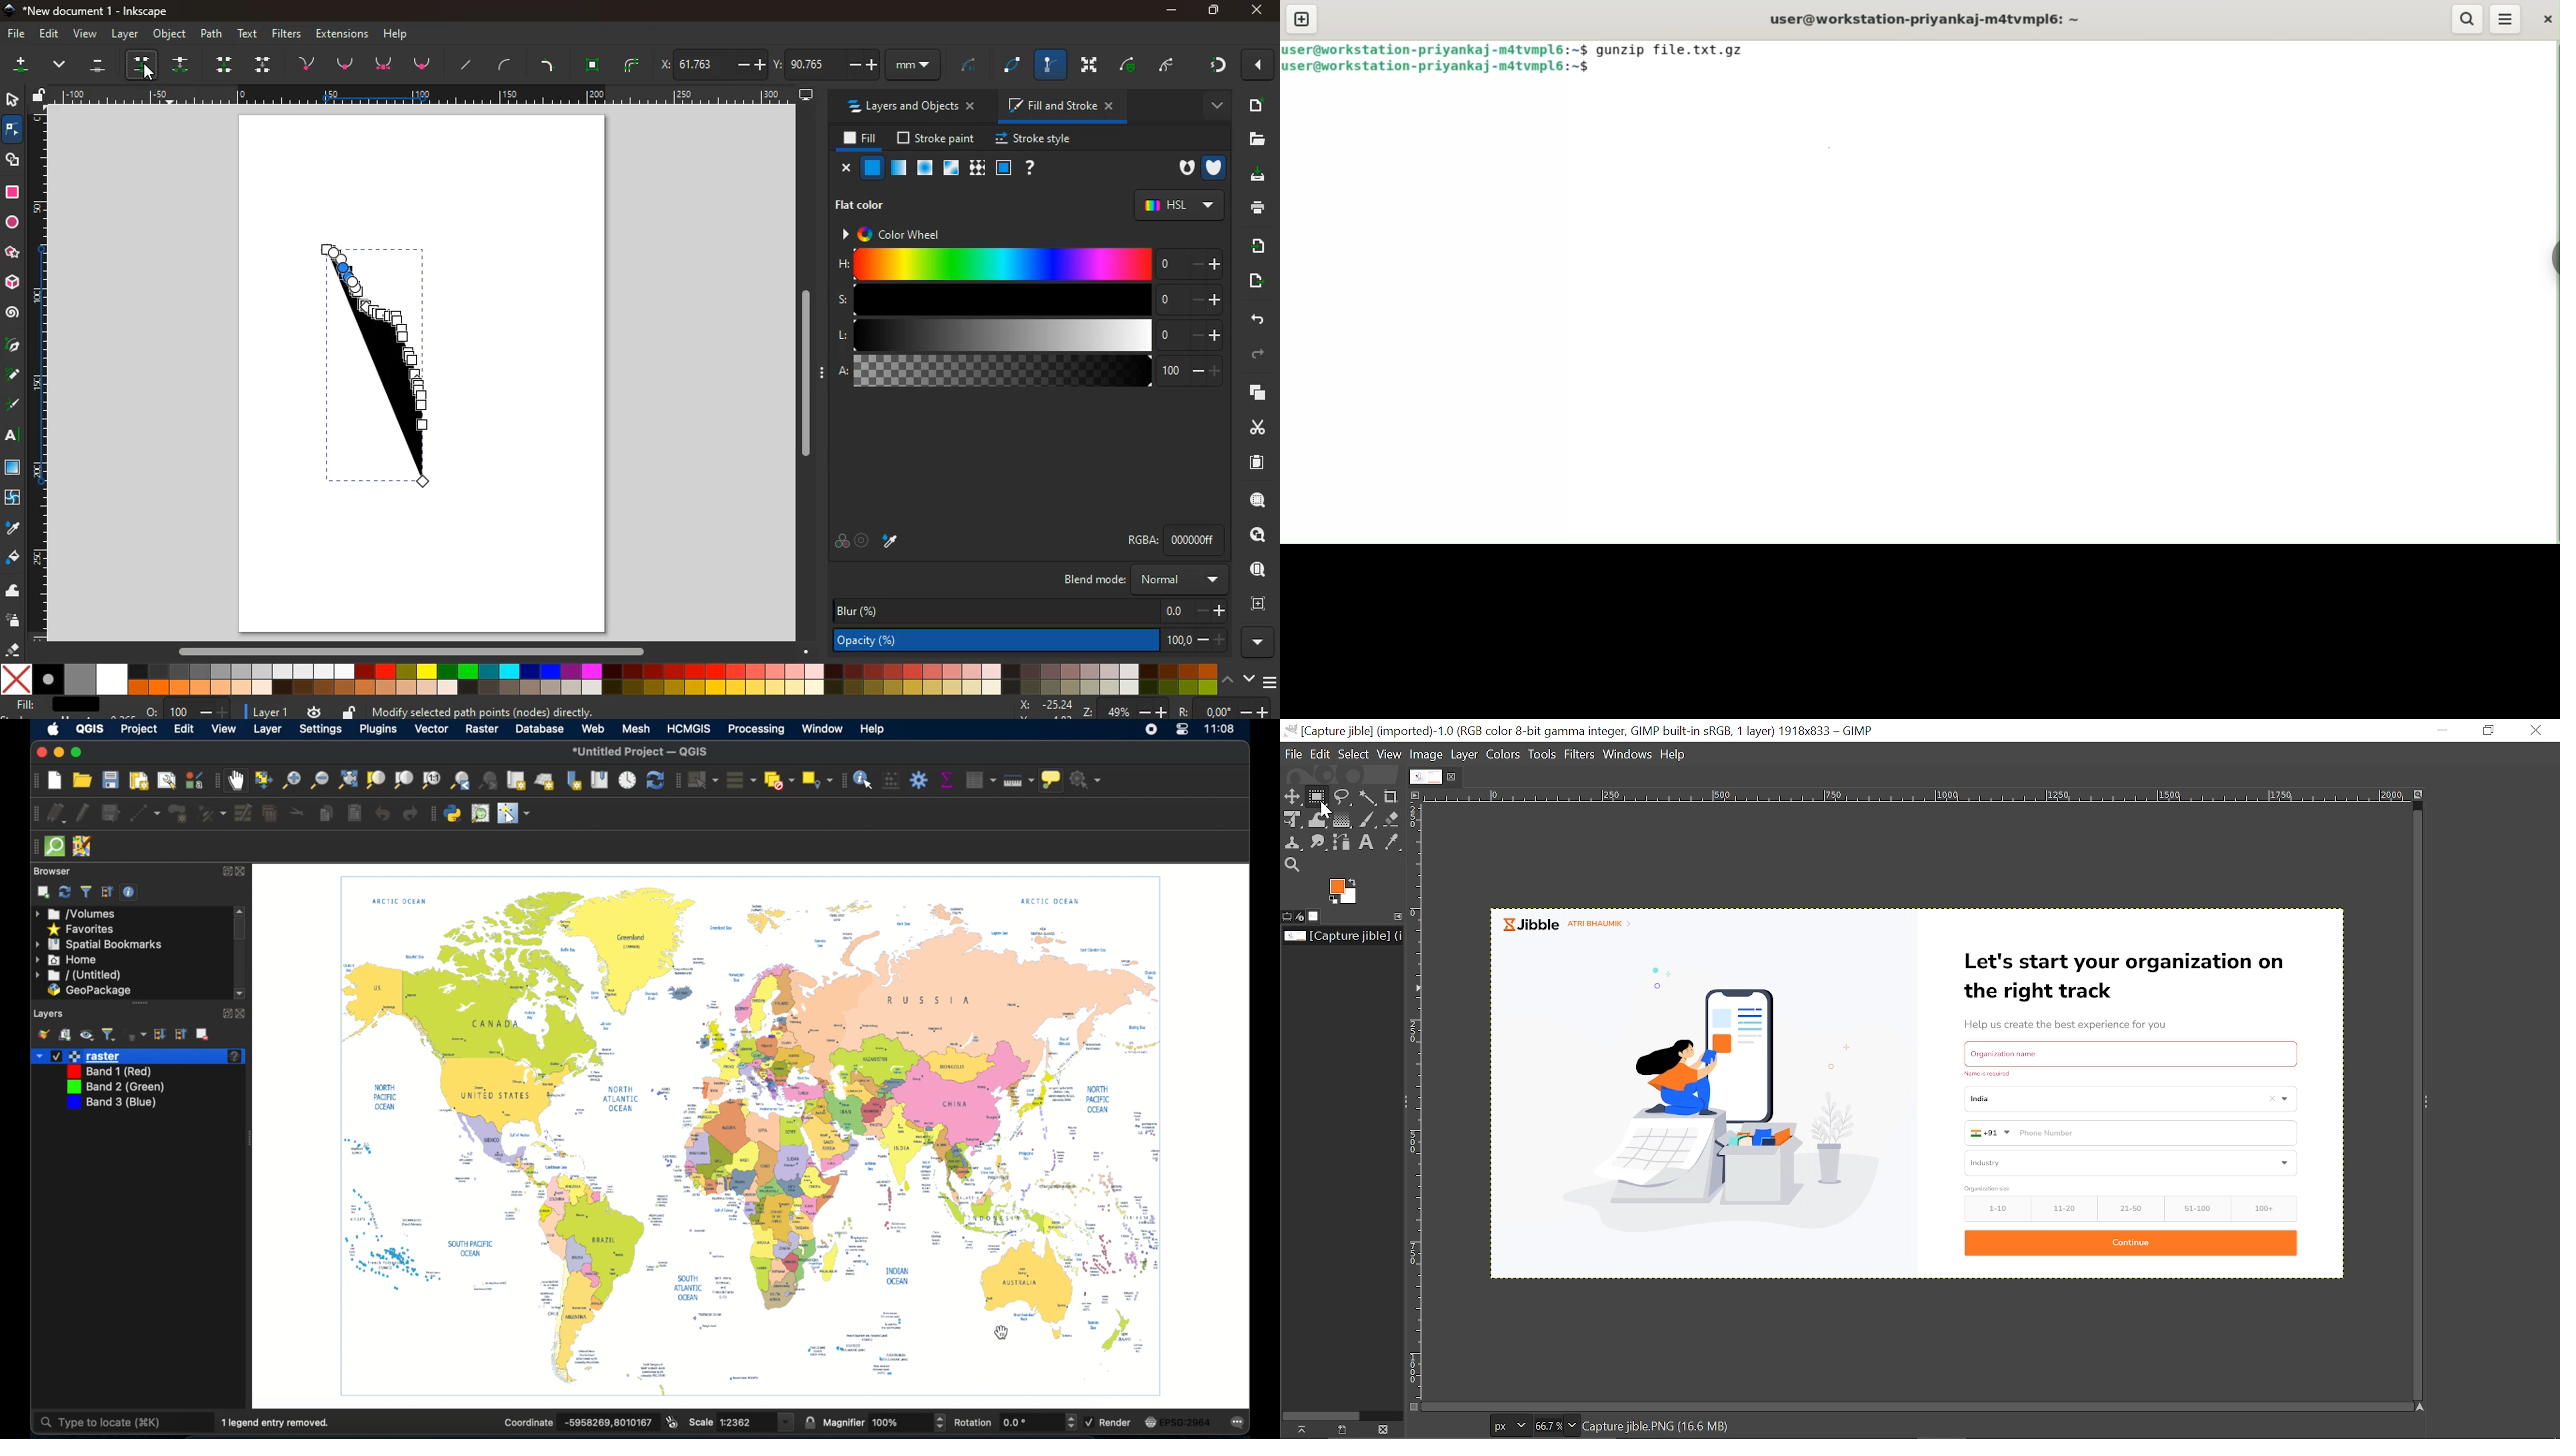 The image size is (2576, 1456). I want to click on Tools, so click(1544, 754).